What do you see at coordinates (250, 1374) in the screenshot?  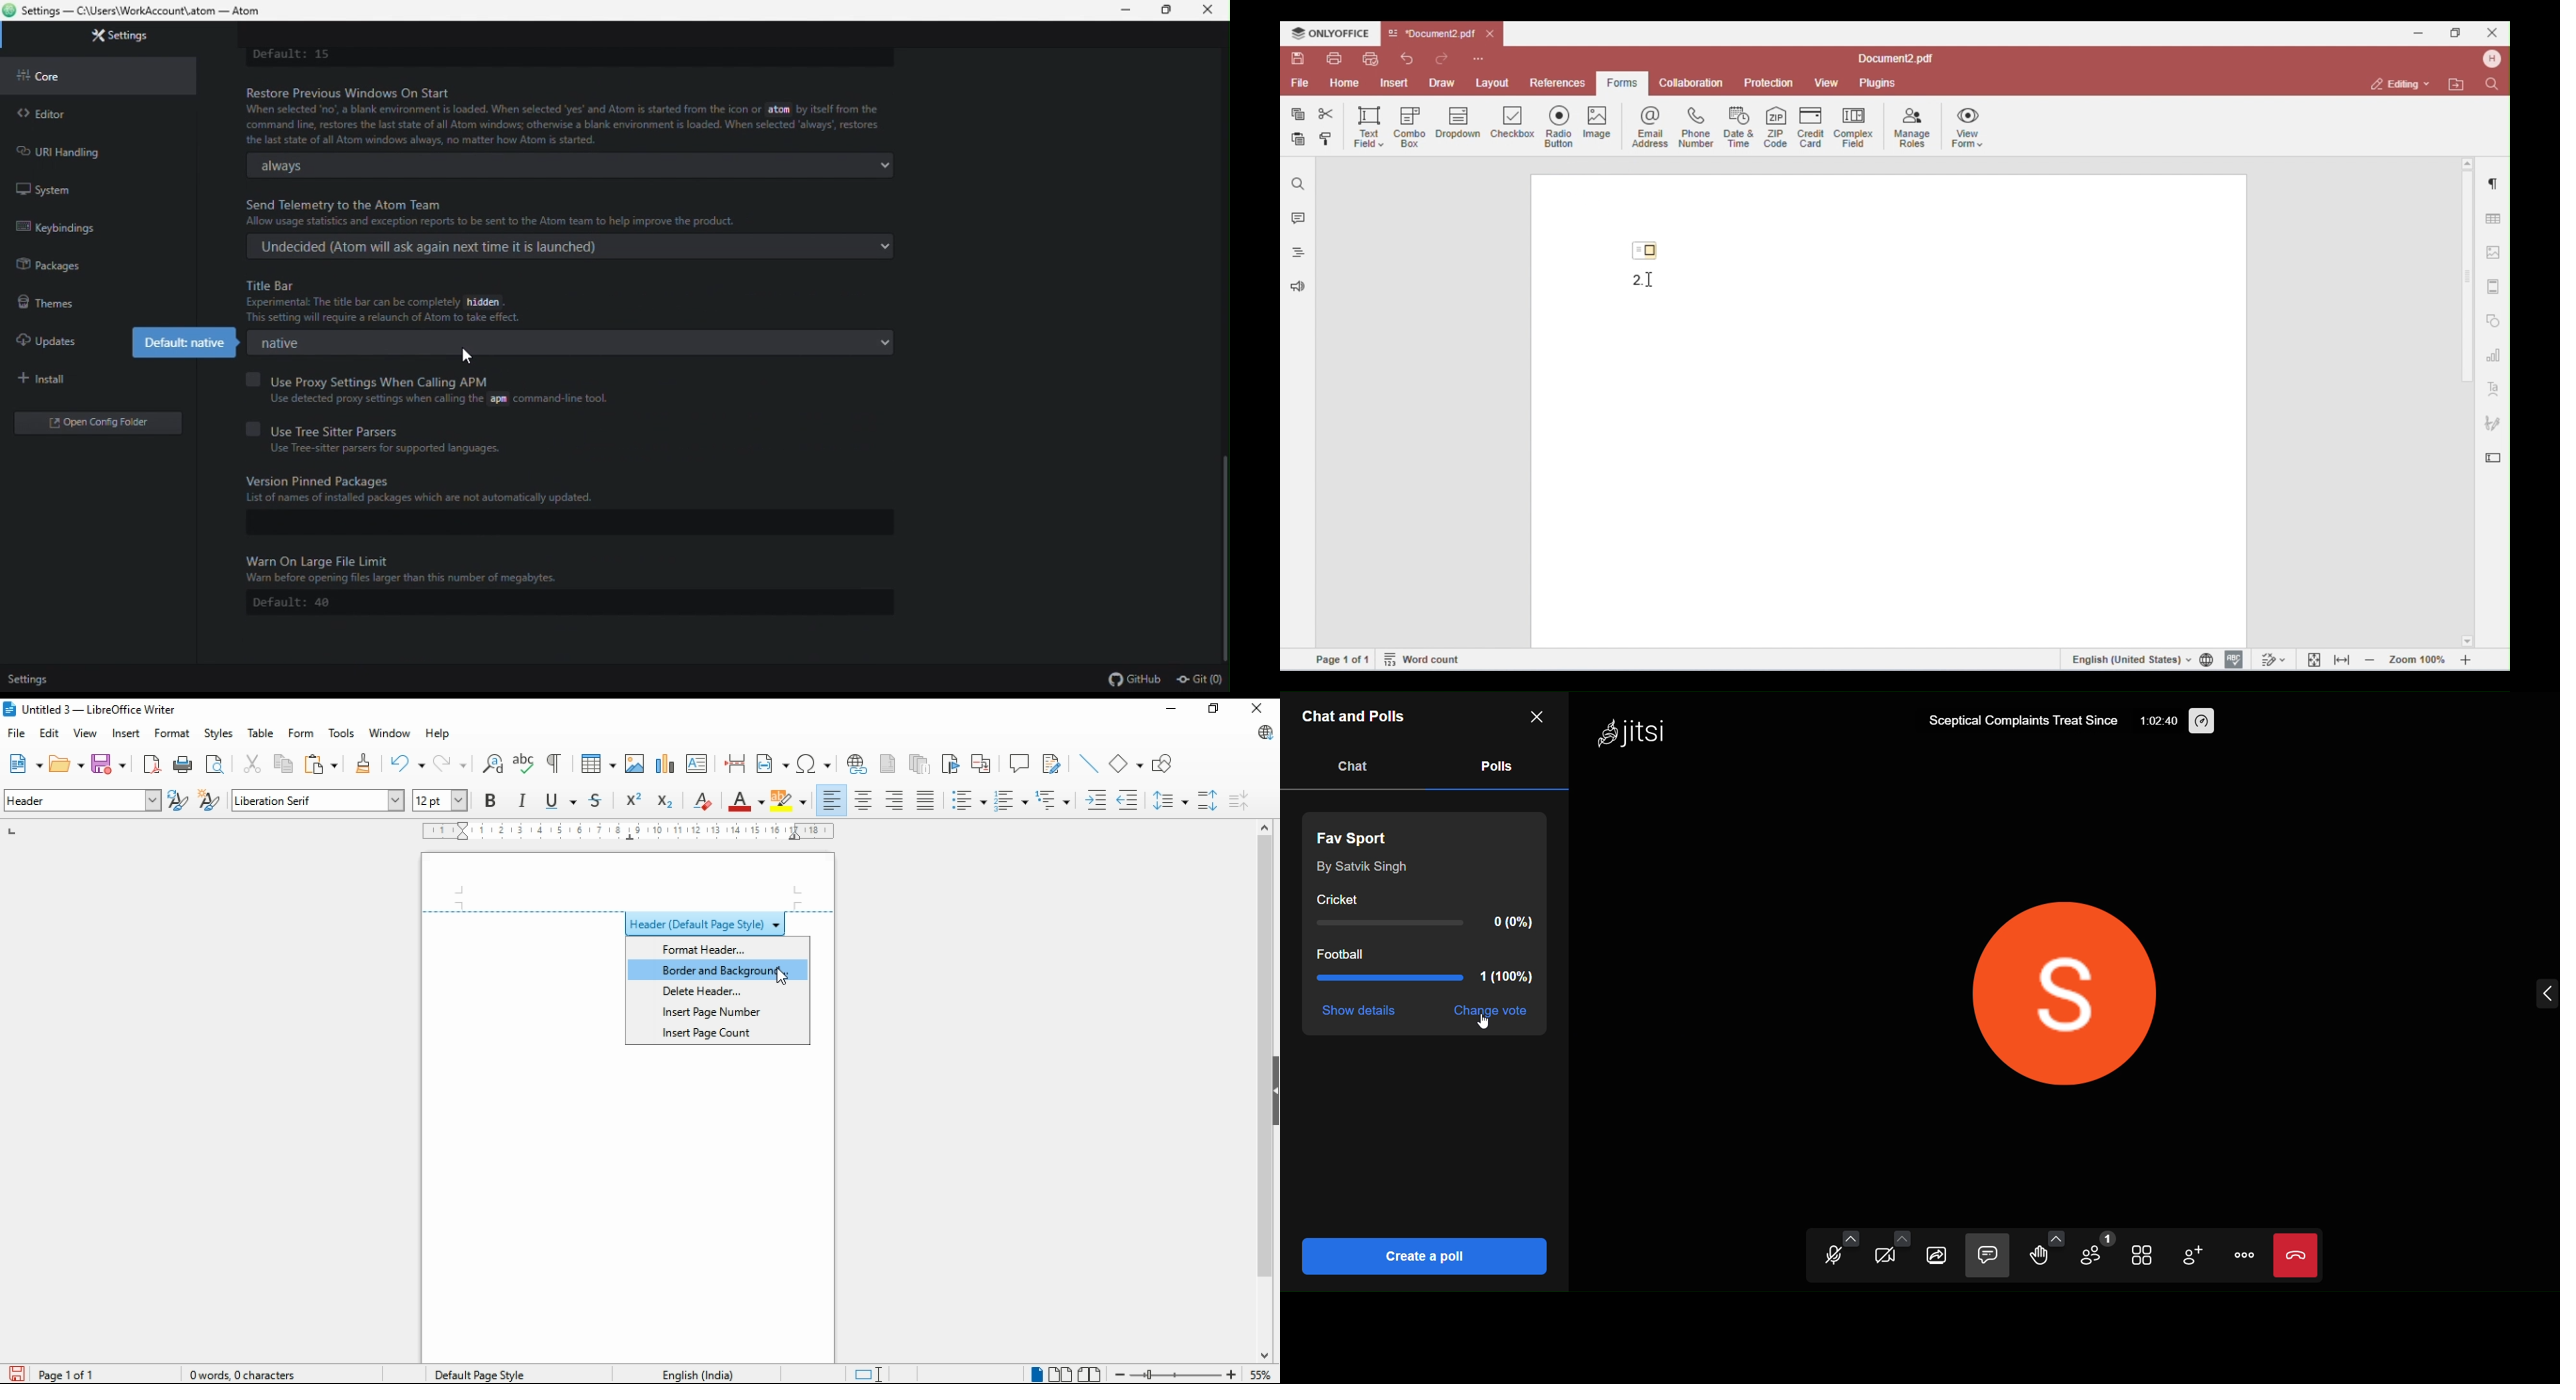 I see `document information` at bounding box center [250, 1374].